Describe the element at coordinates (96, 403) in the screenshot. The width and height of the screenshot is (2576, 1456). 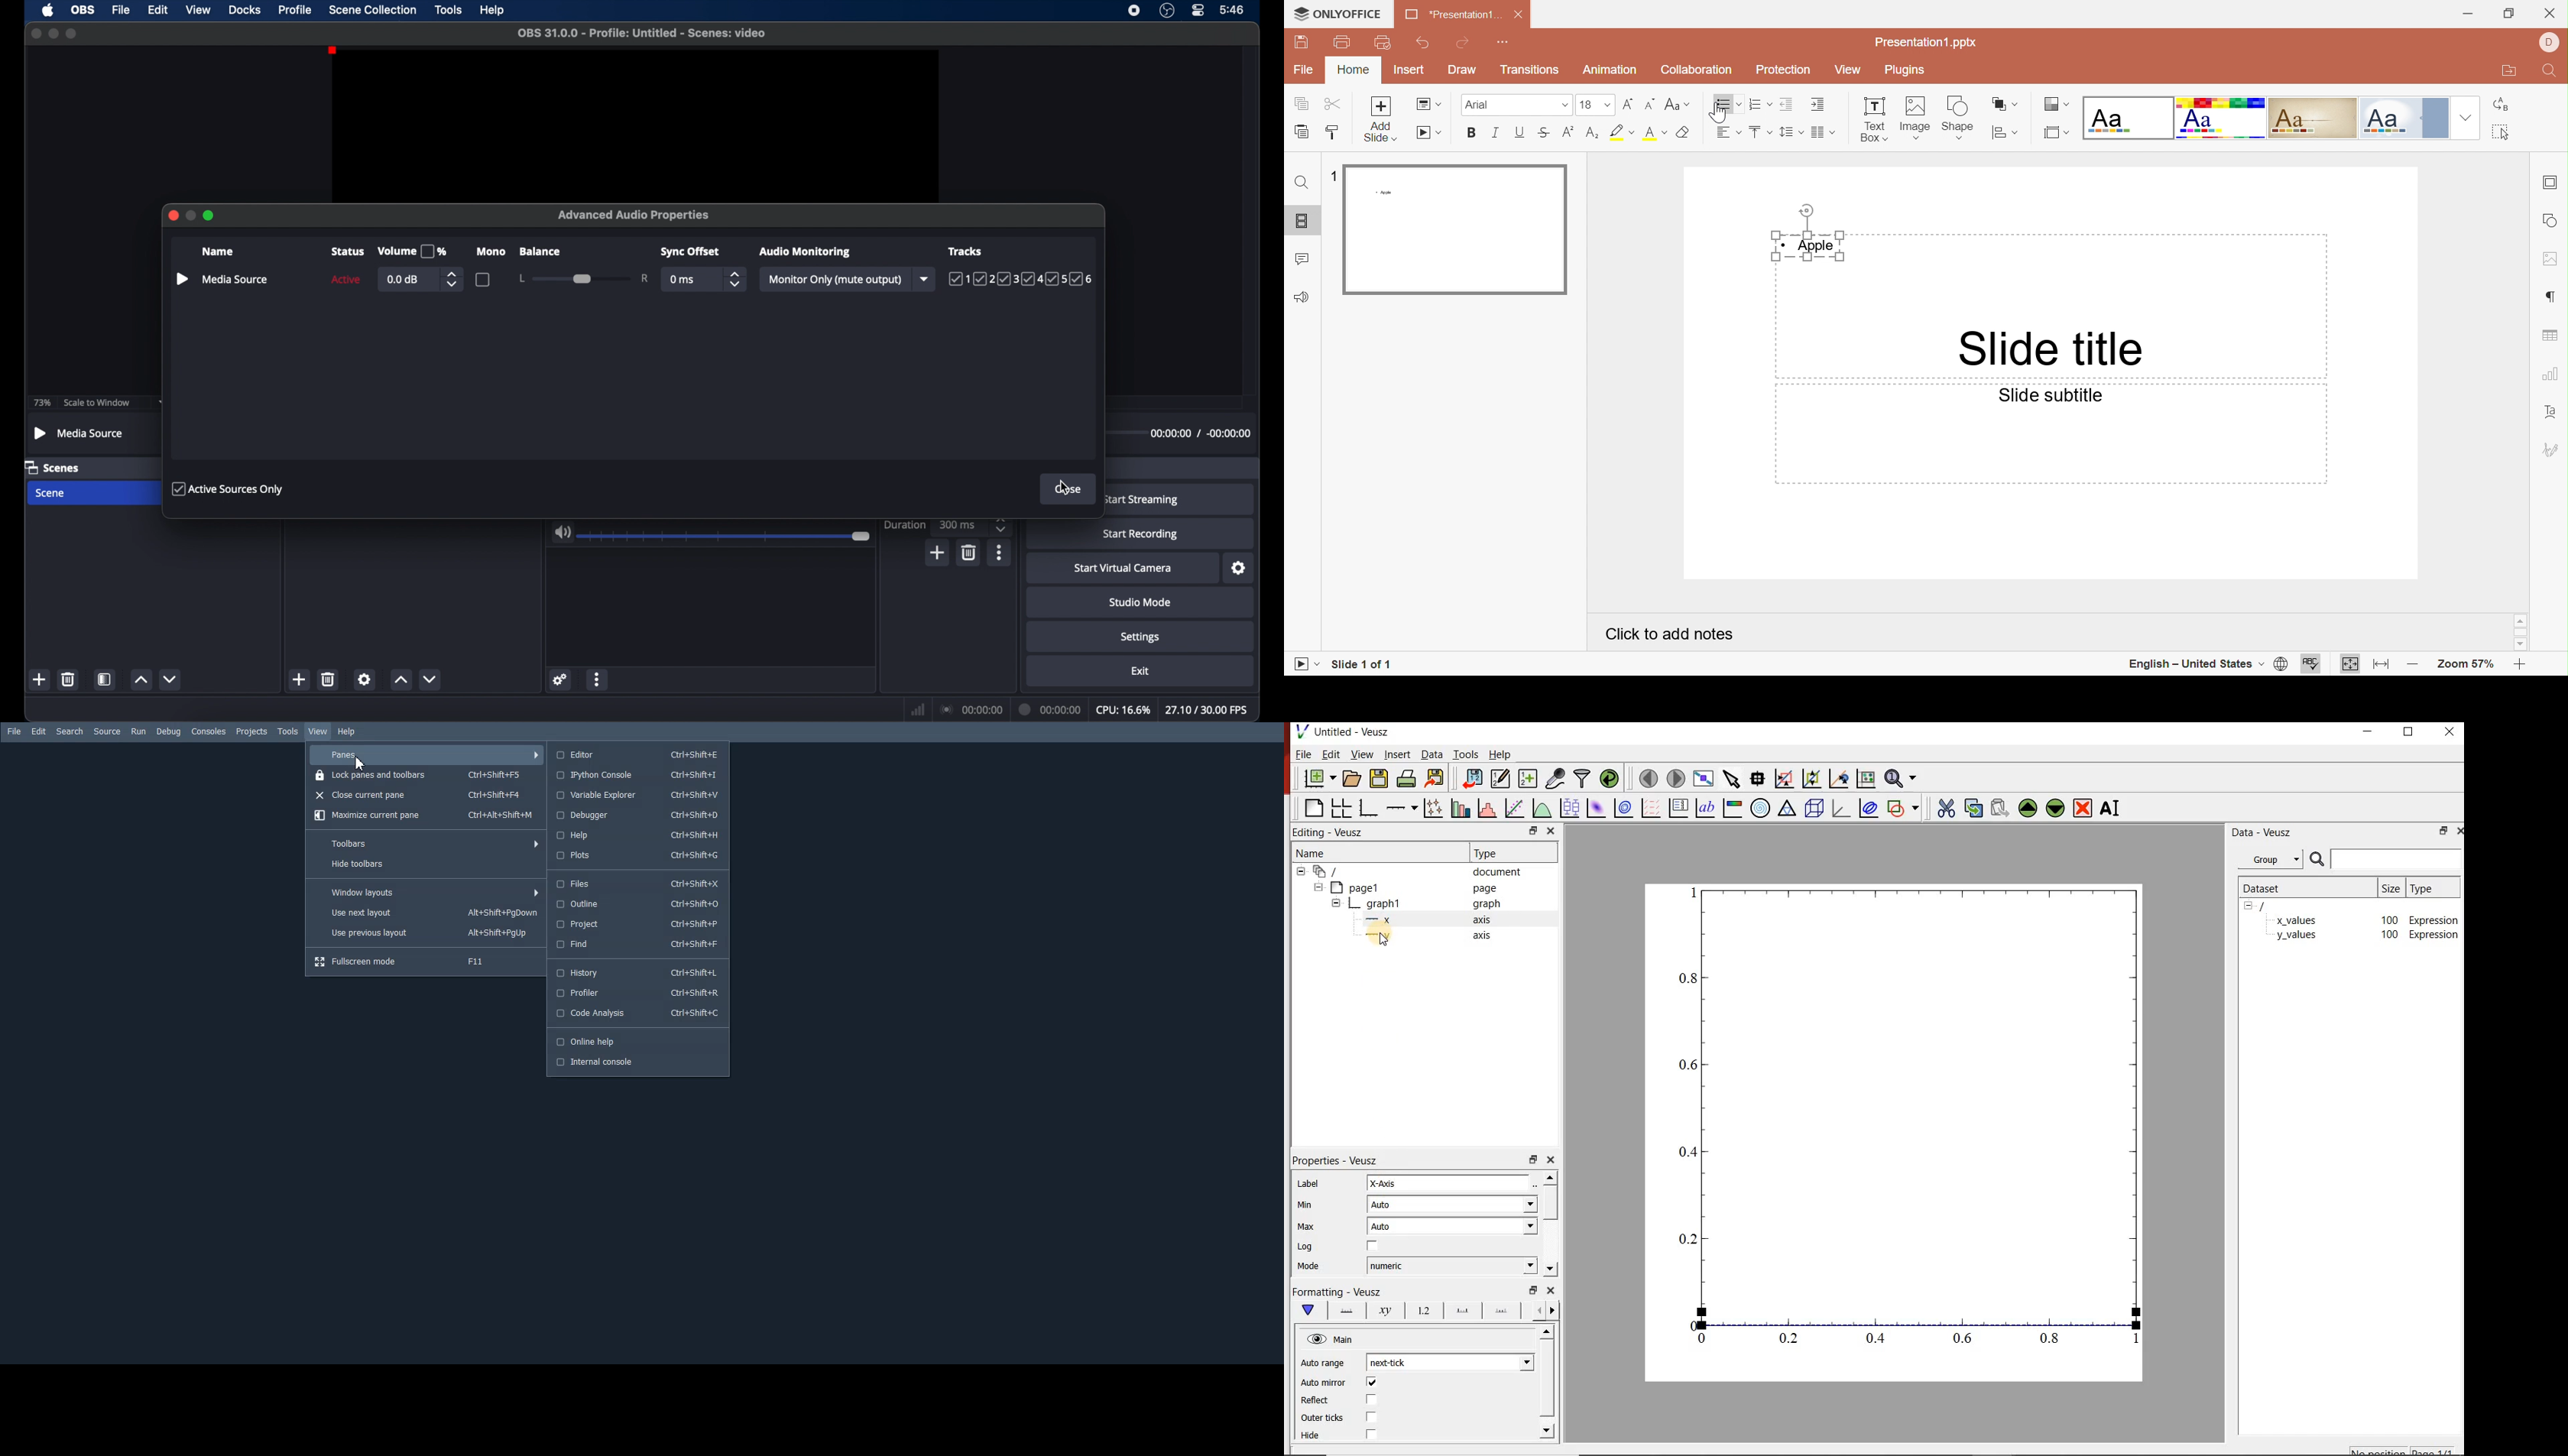
I see `scale to window` at that location.